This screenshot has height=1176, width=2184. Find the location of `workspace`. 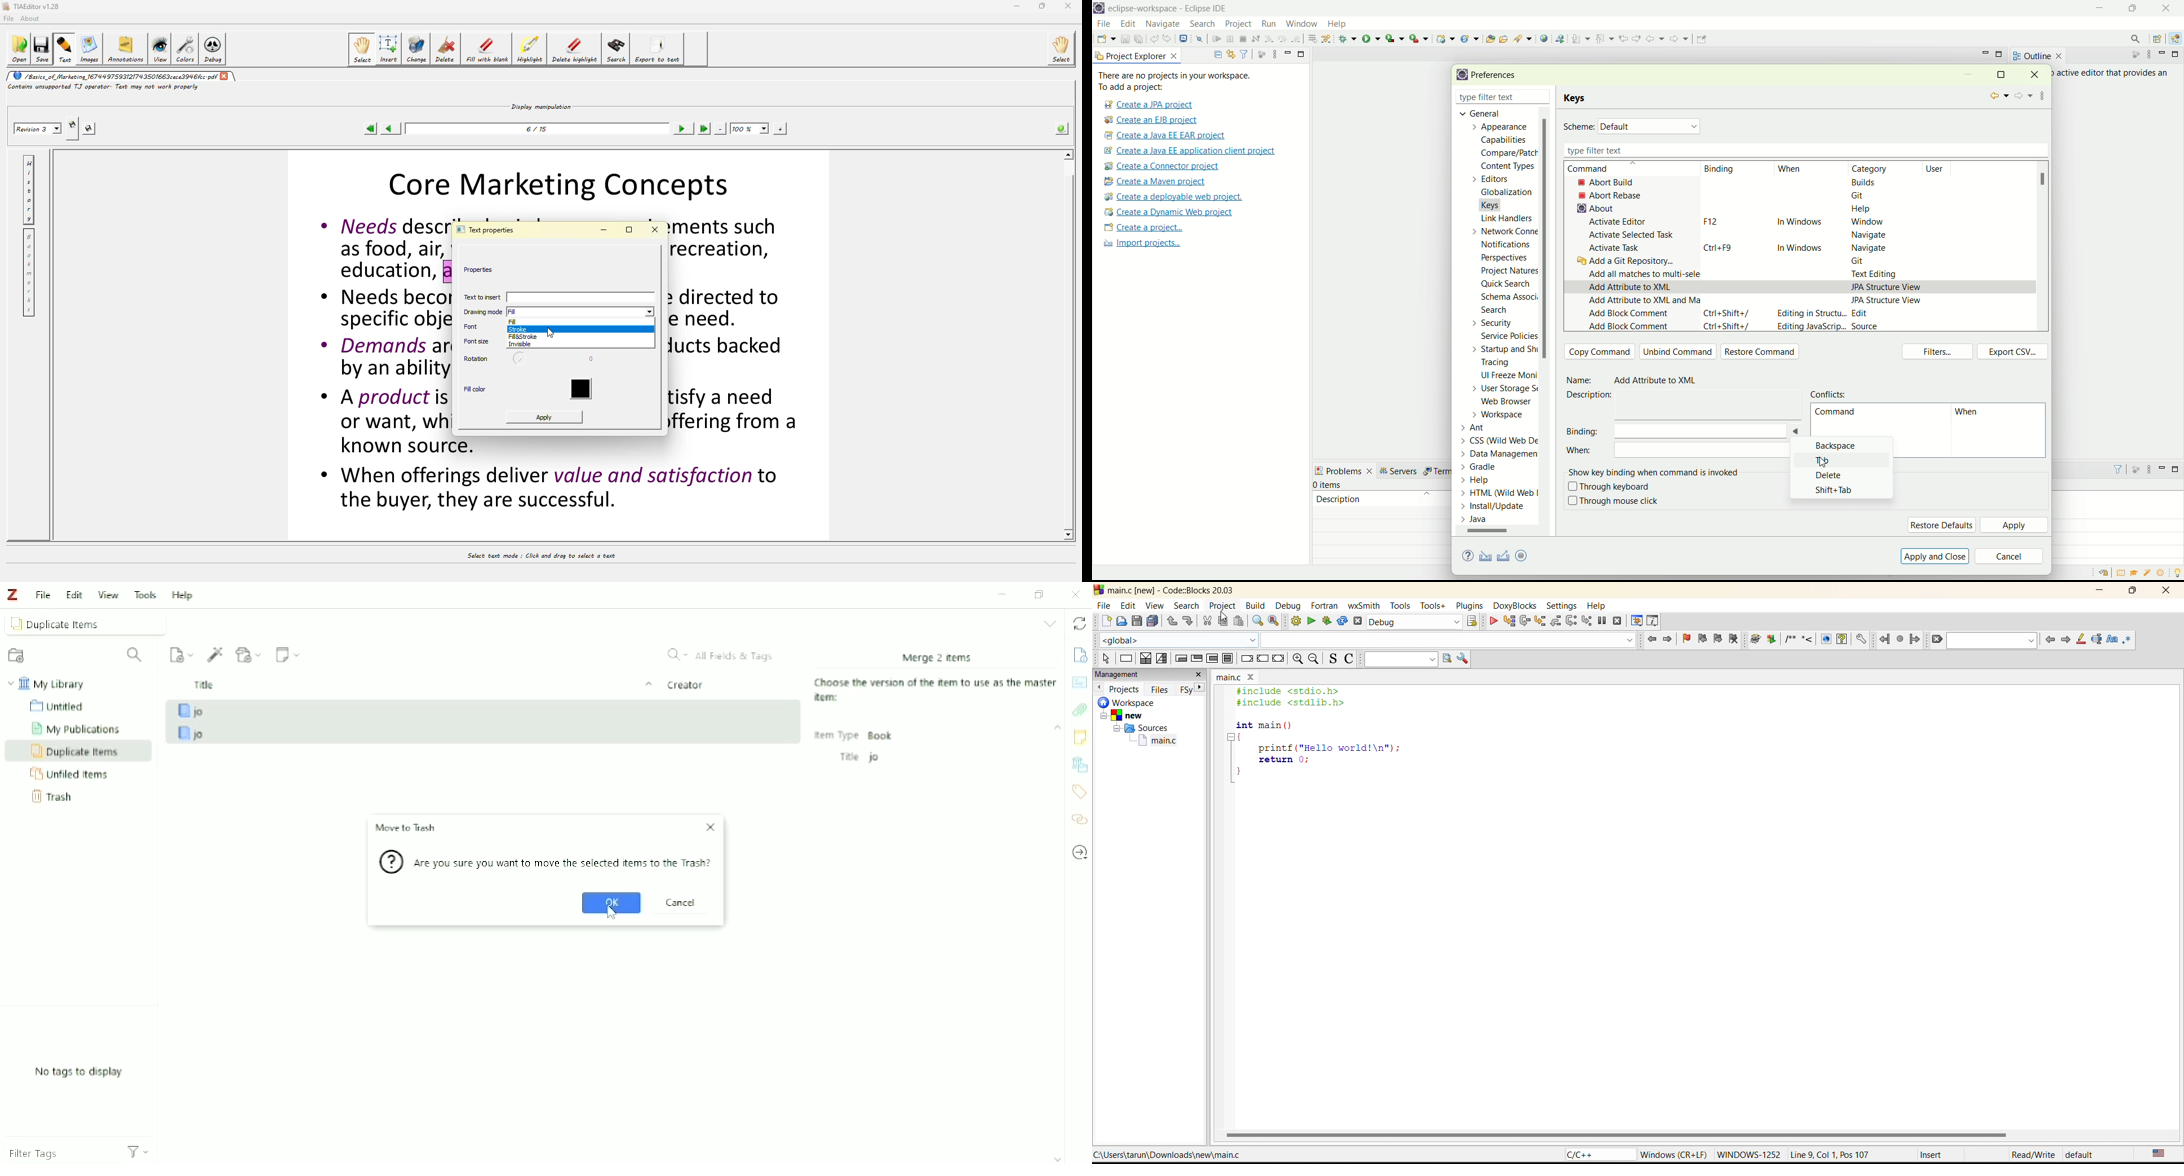

workspace is located at coordinates (1129, 703).